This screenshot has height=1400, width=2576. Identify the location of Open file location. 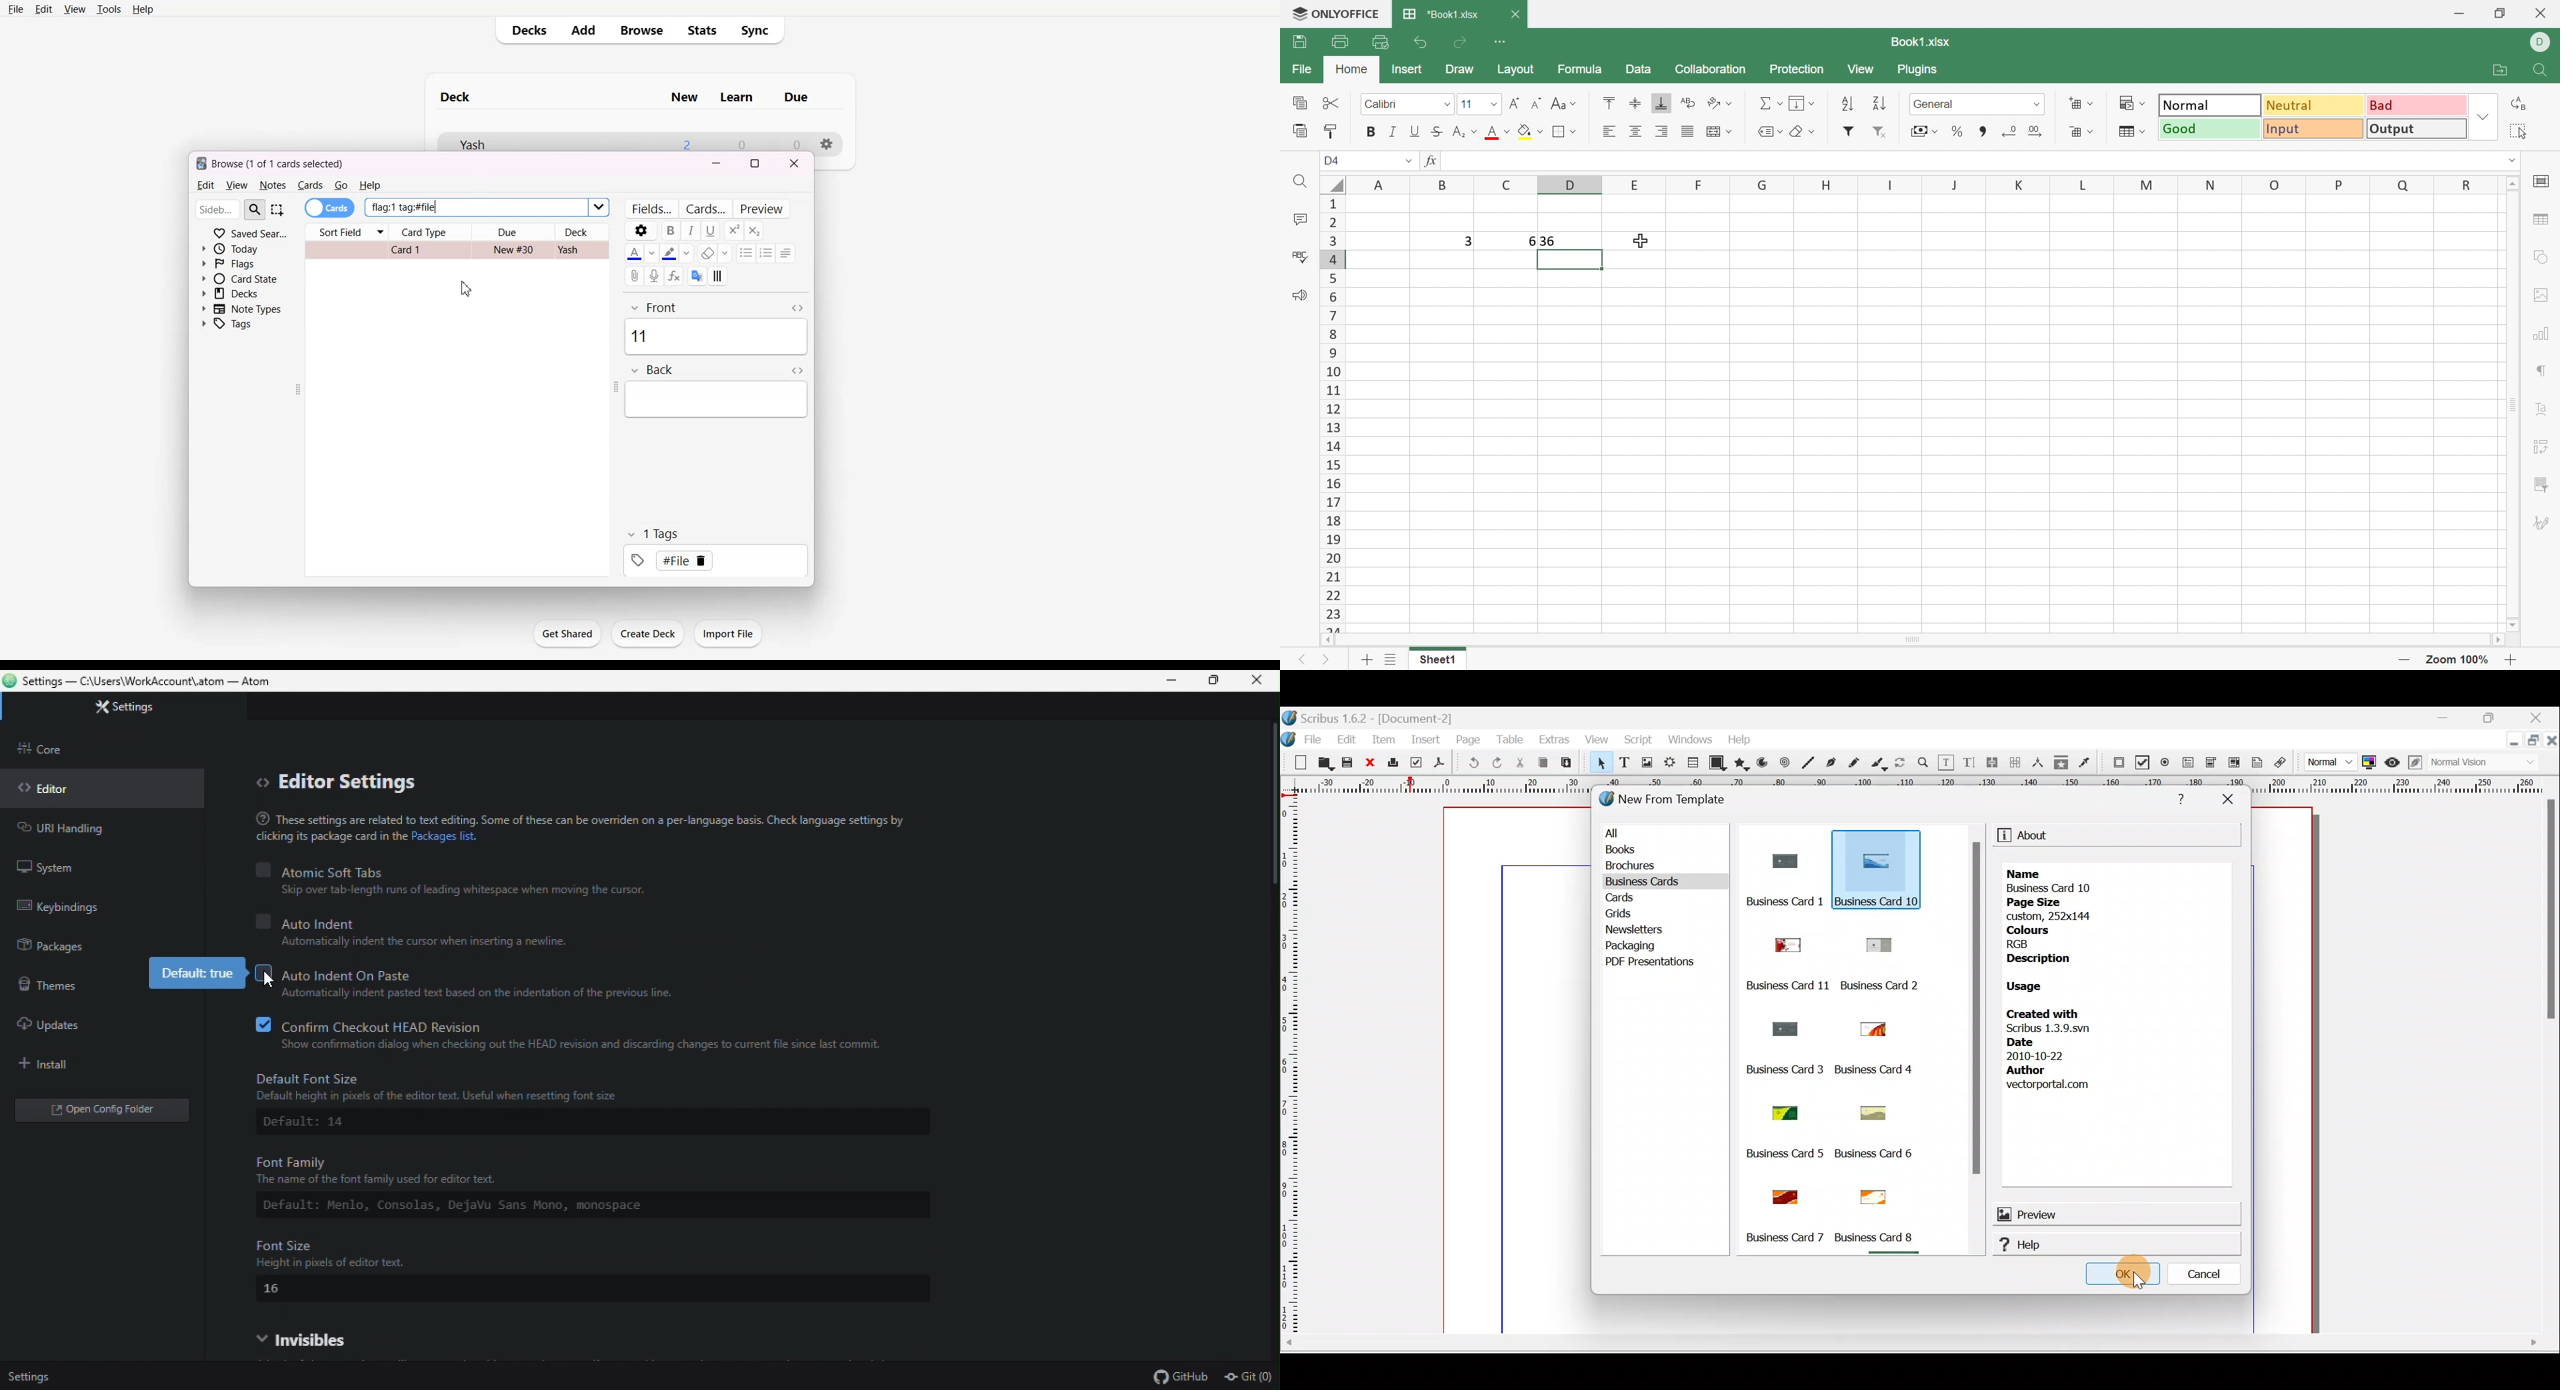
(2502, 71).